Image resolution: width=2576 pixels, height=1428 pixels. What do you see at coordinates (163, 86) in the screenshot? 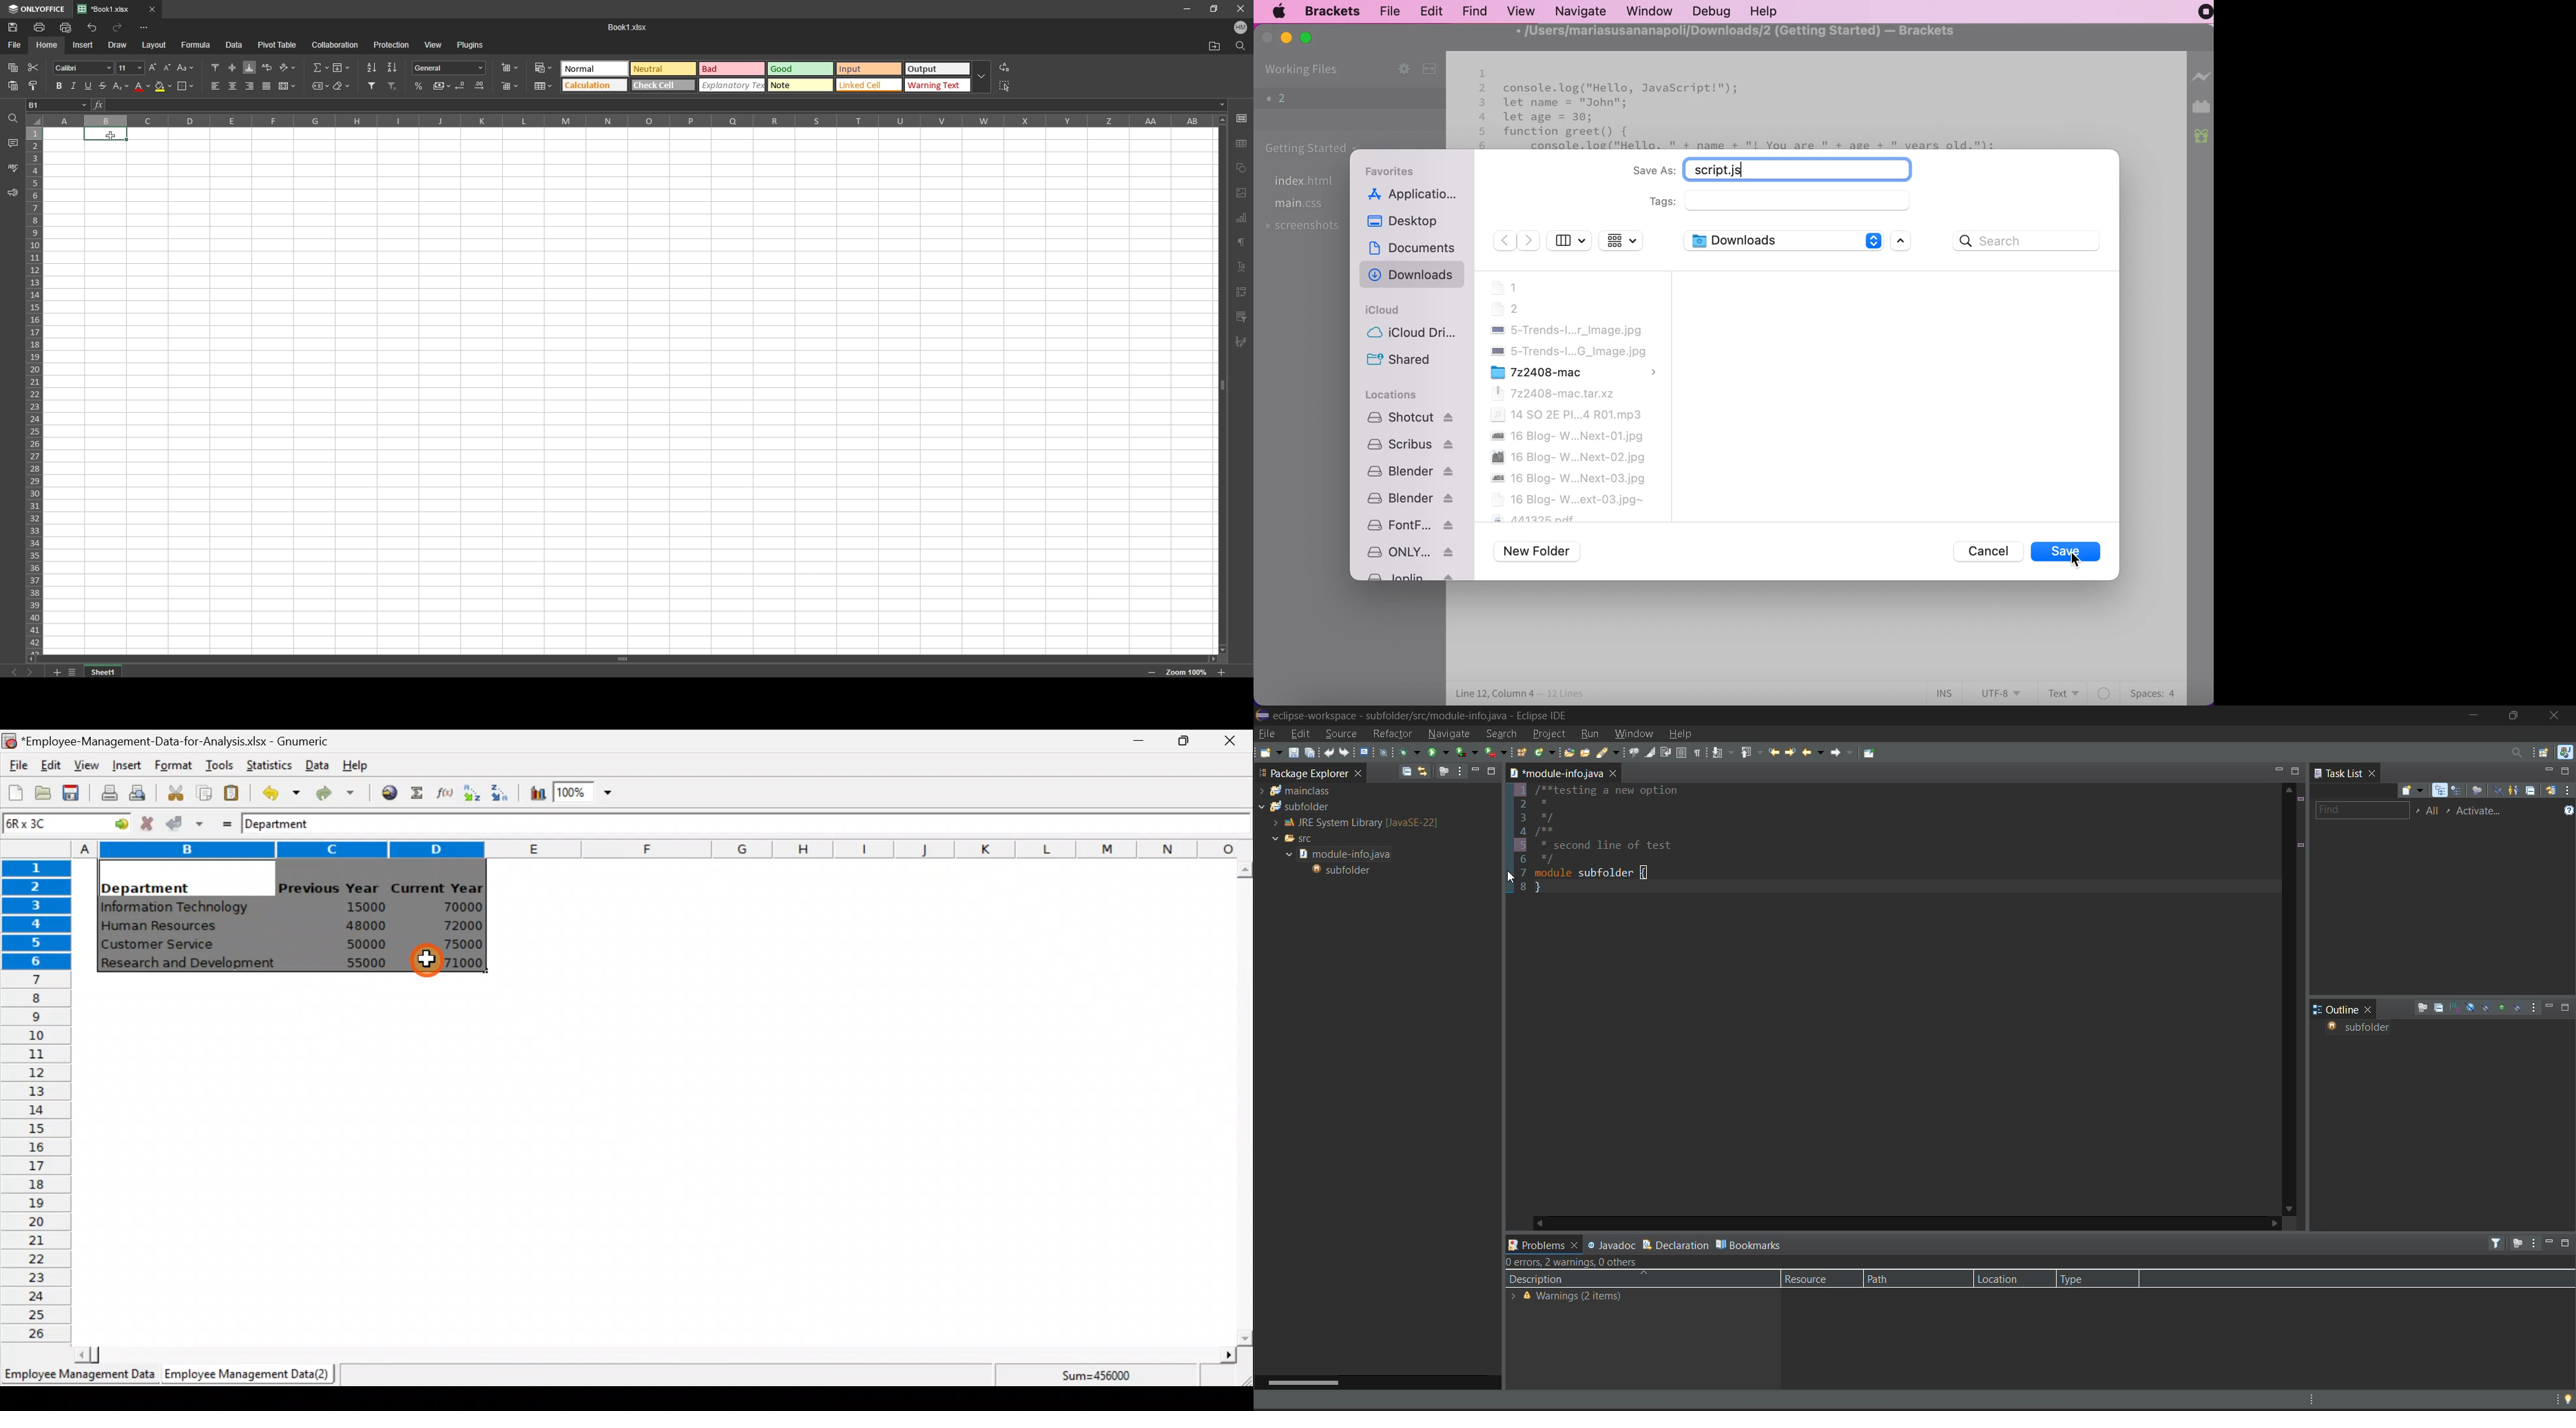
I see `fill color` at bounding box center [163, 86].